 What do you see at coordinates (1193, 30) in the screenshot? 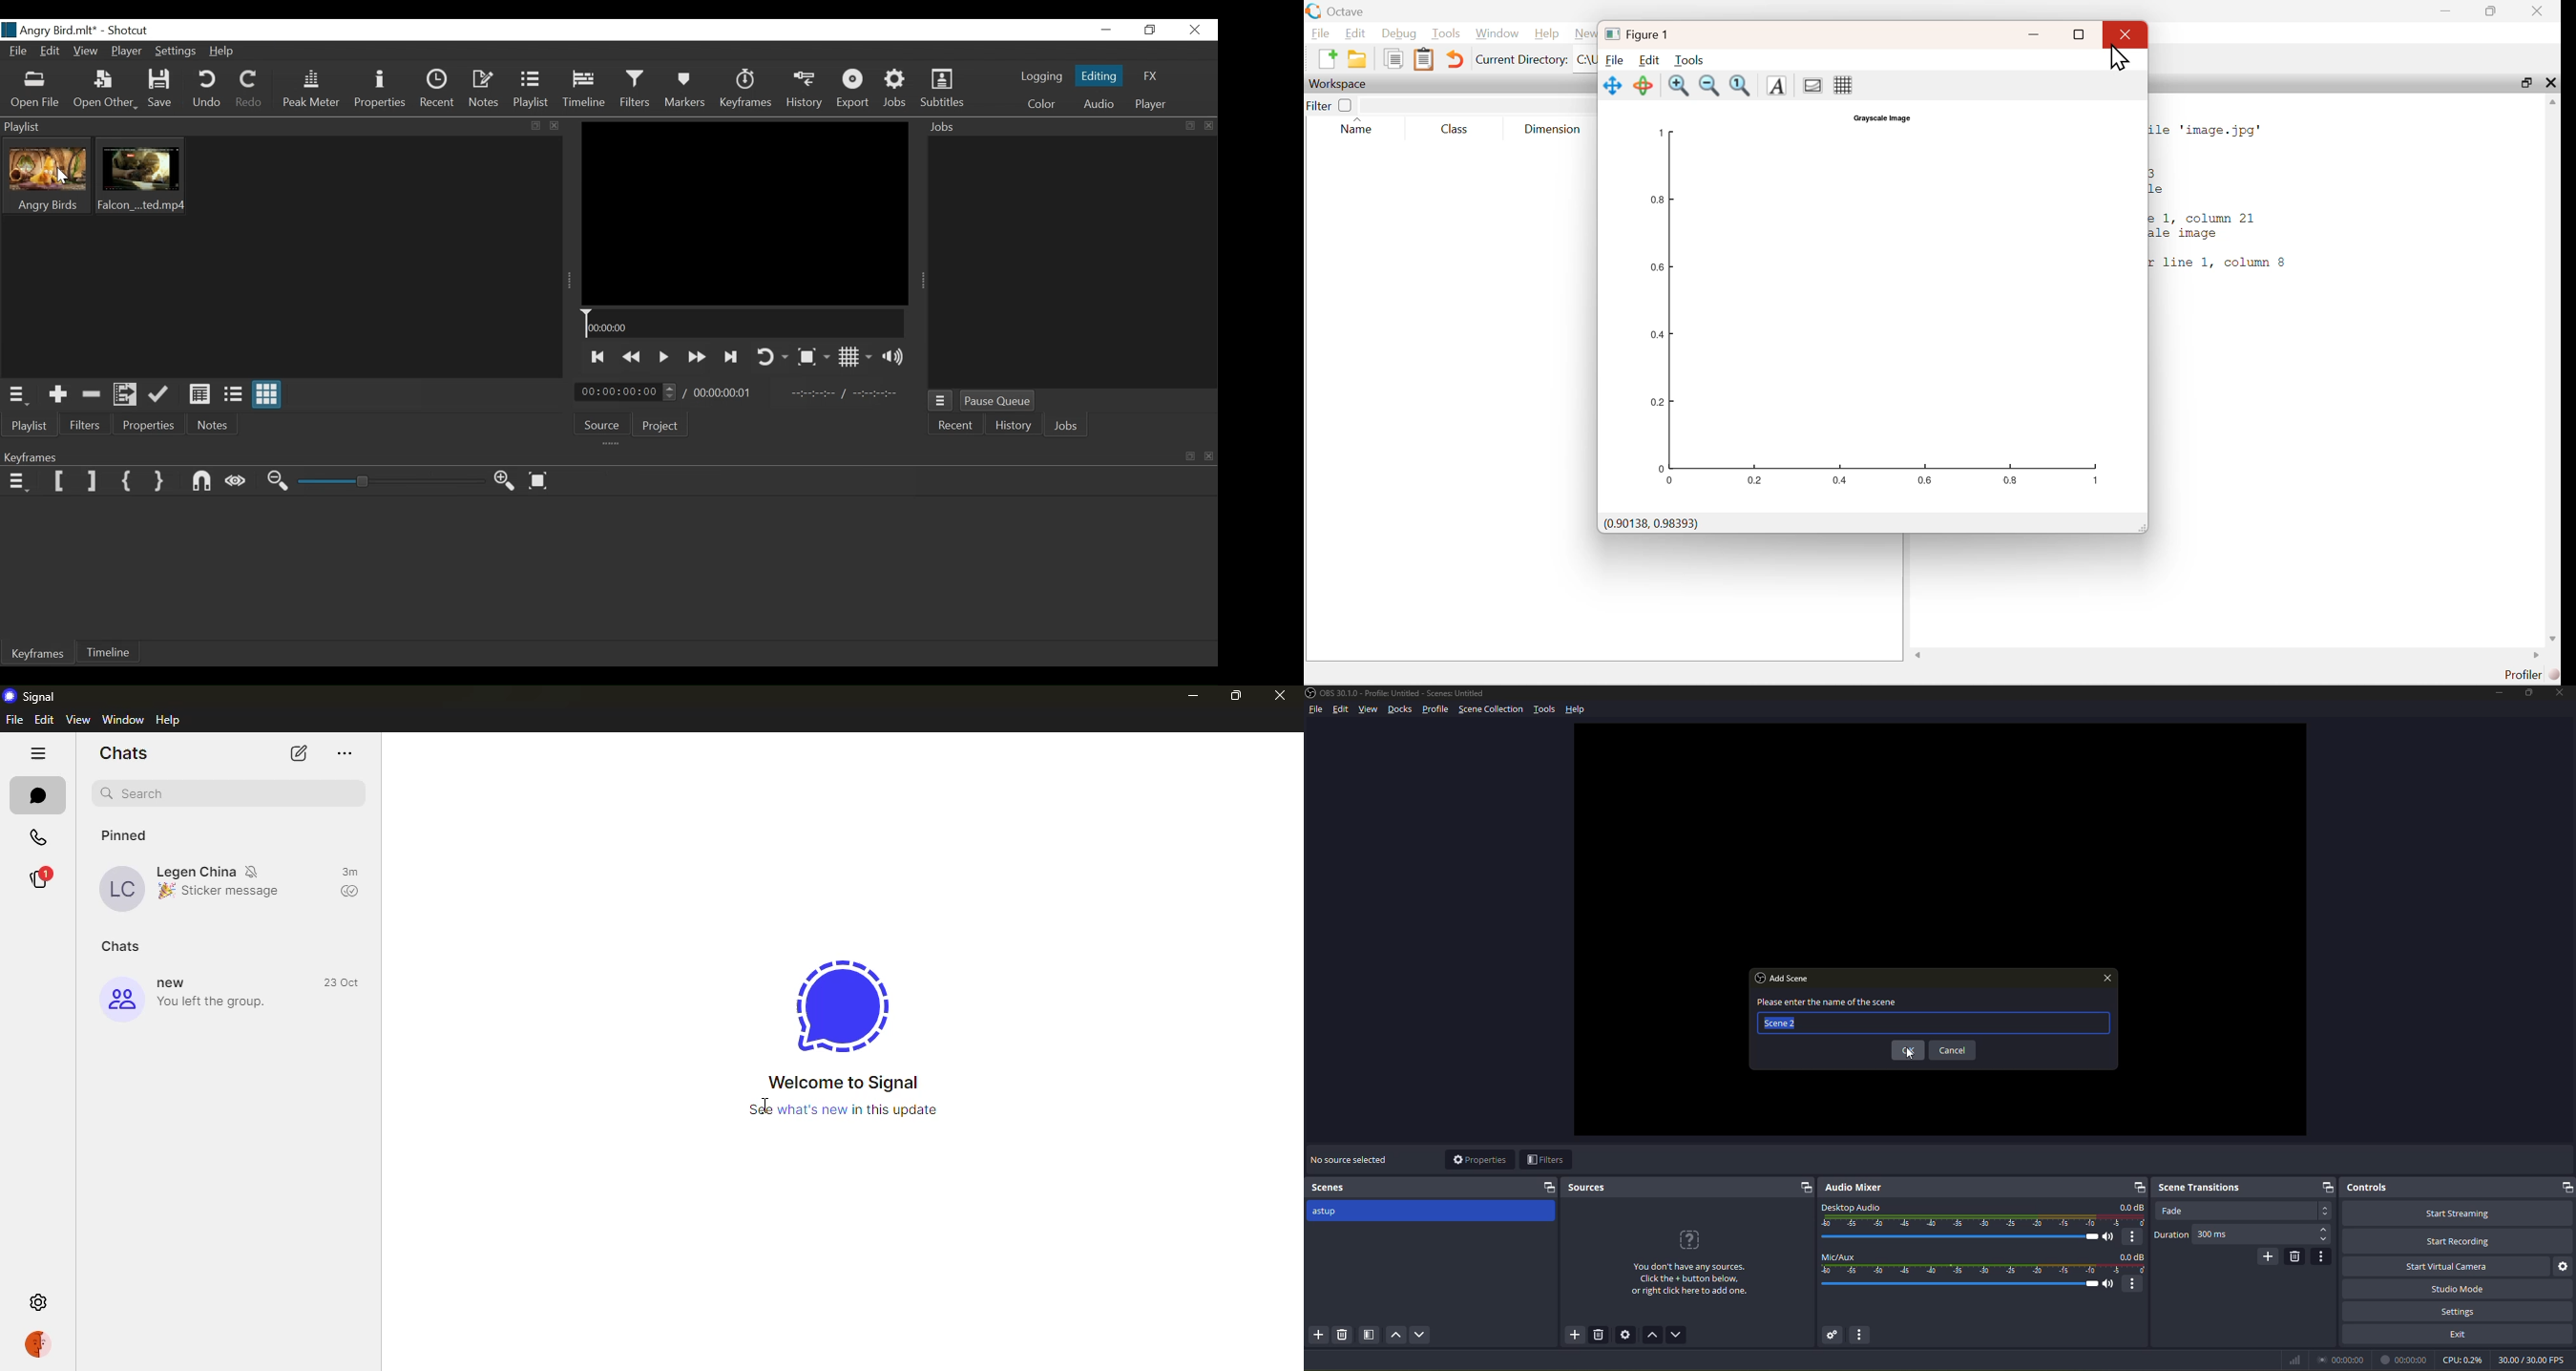
I see `Close` at bounding box center [1193, 30].